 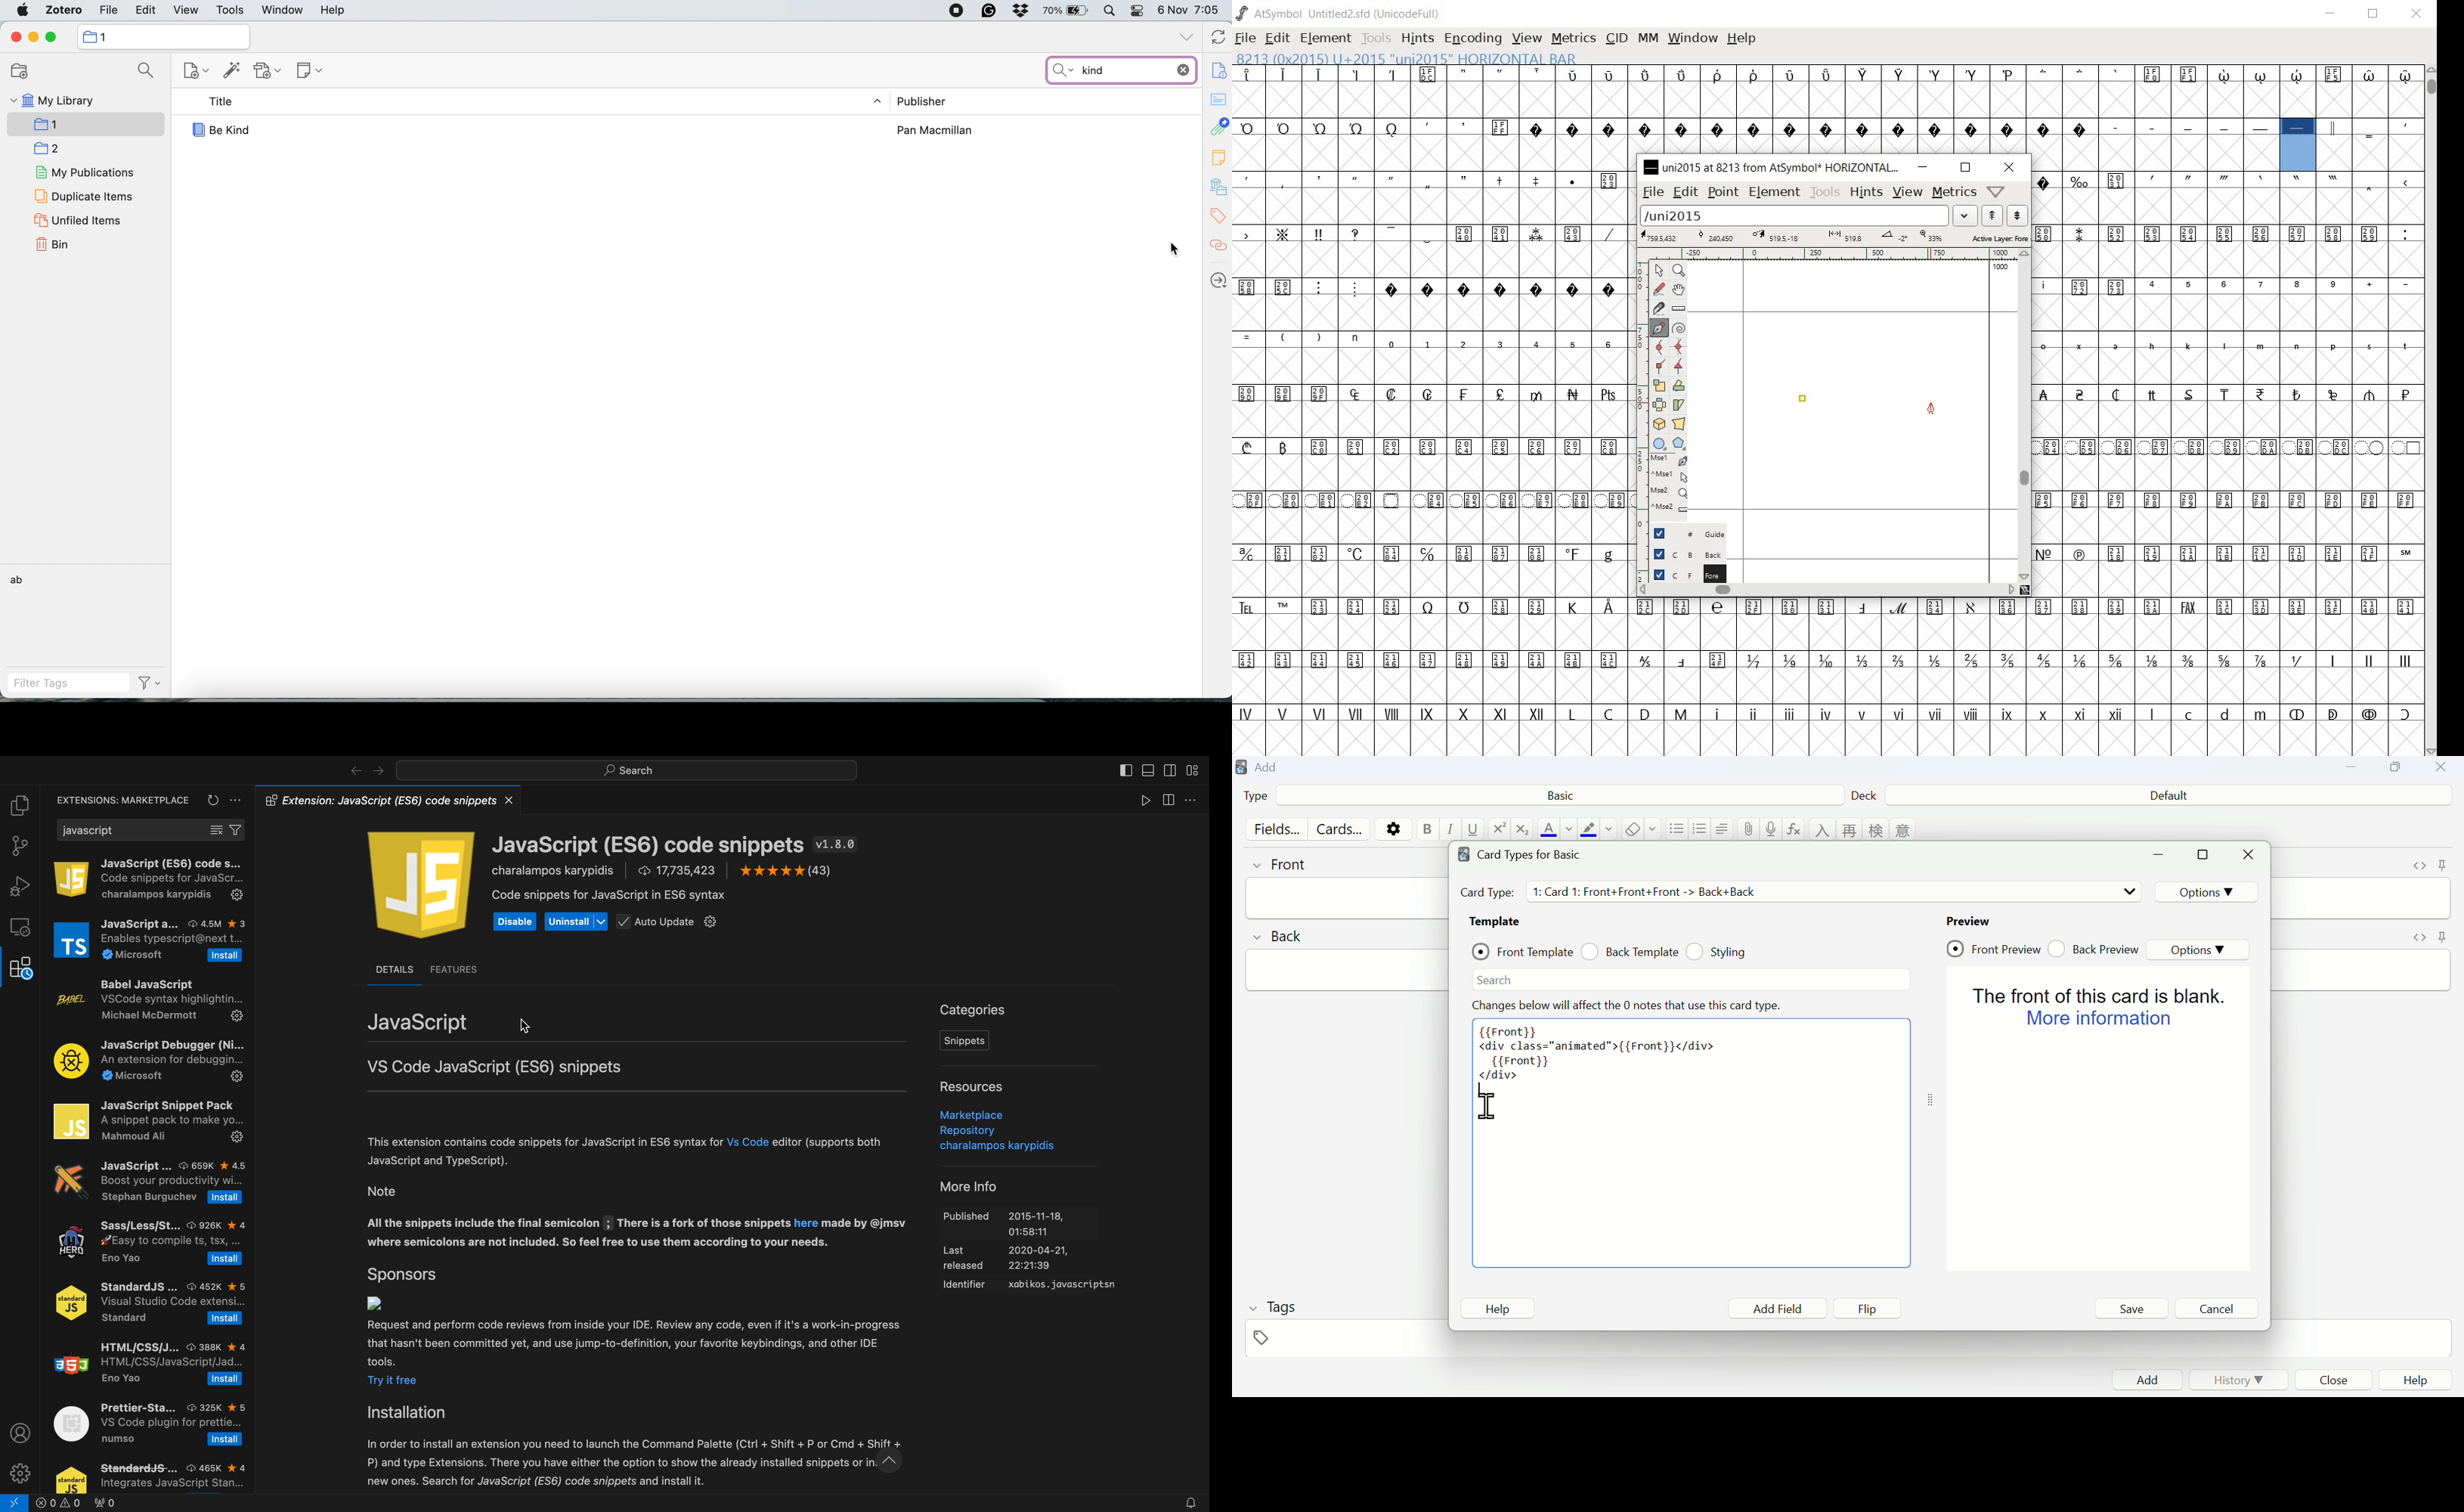 What do you see at coordinates (1523, 829) in the screenshot?
I see `subscript` at bounding box center [1523, 829].